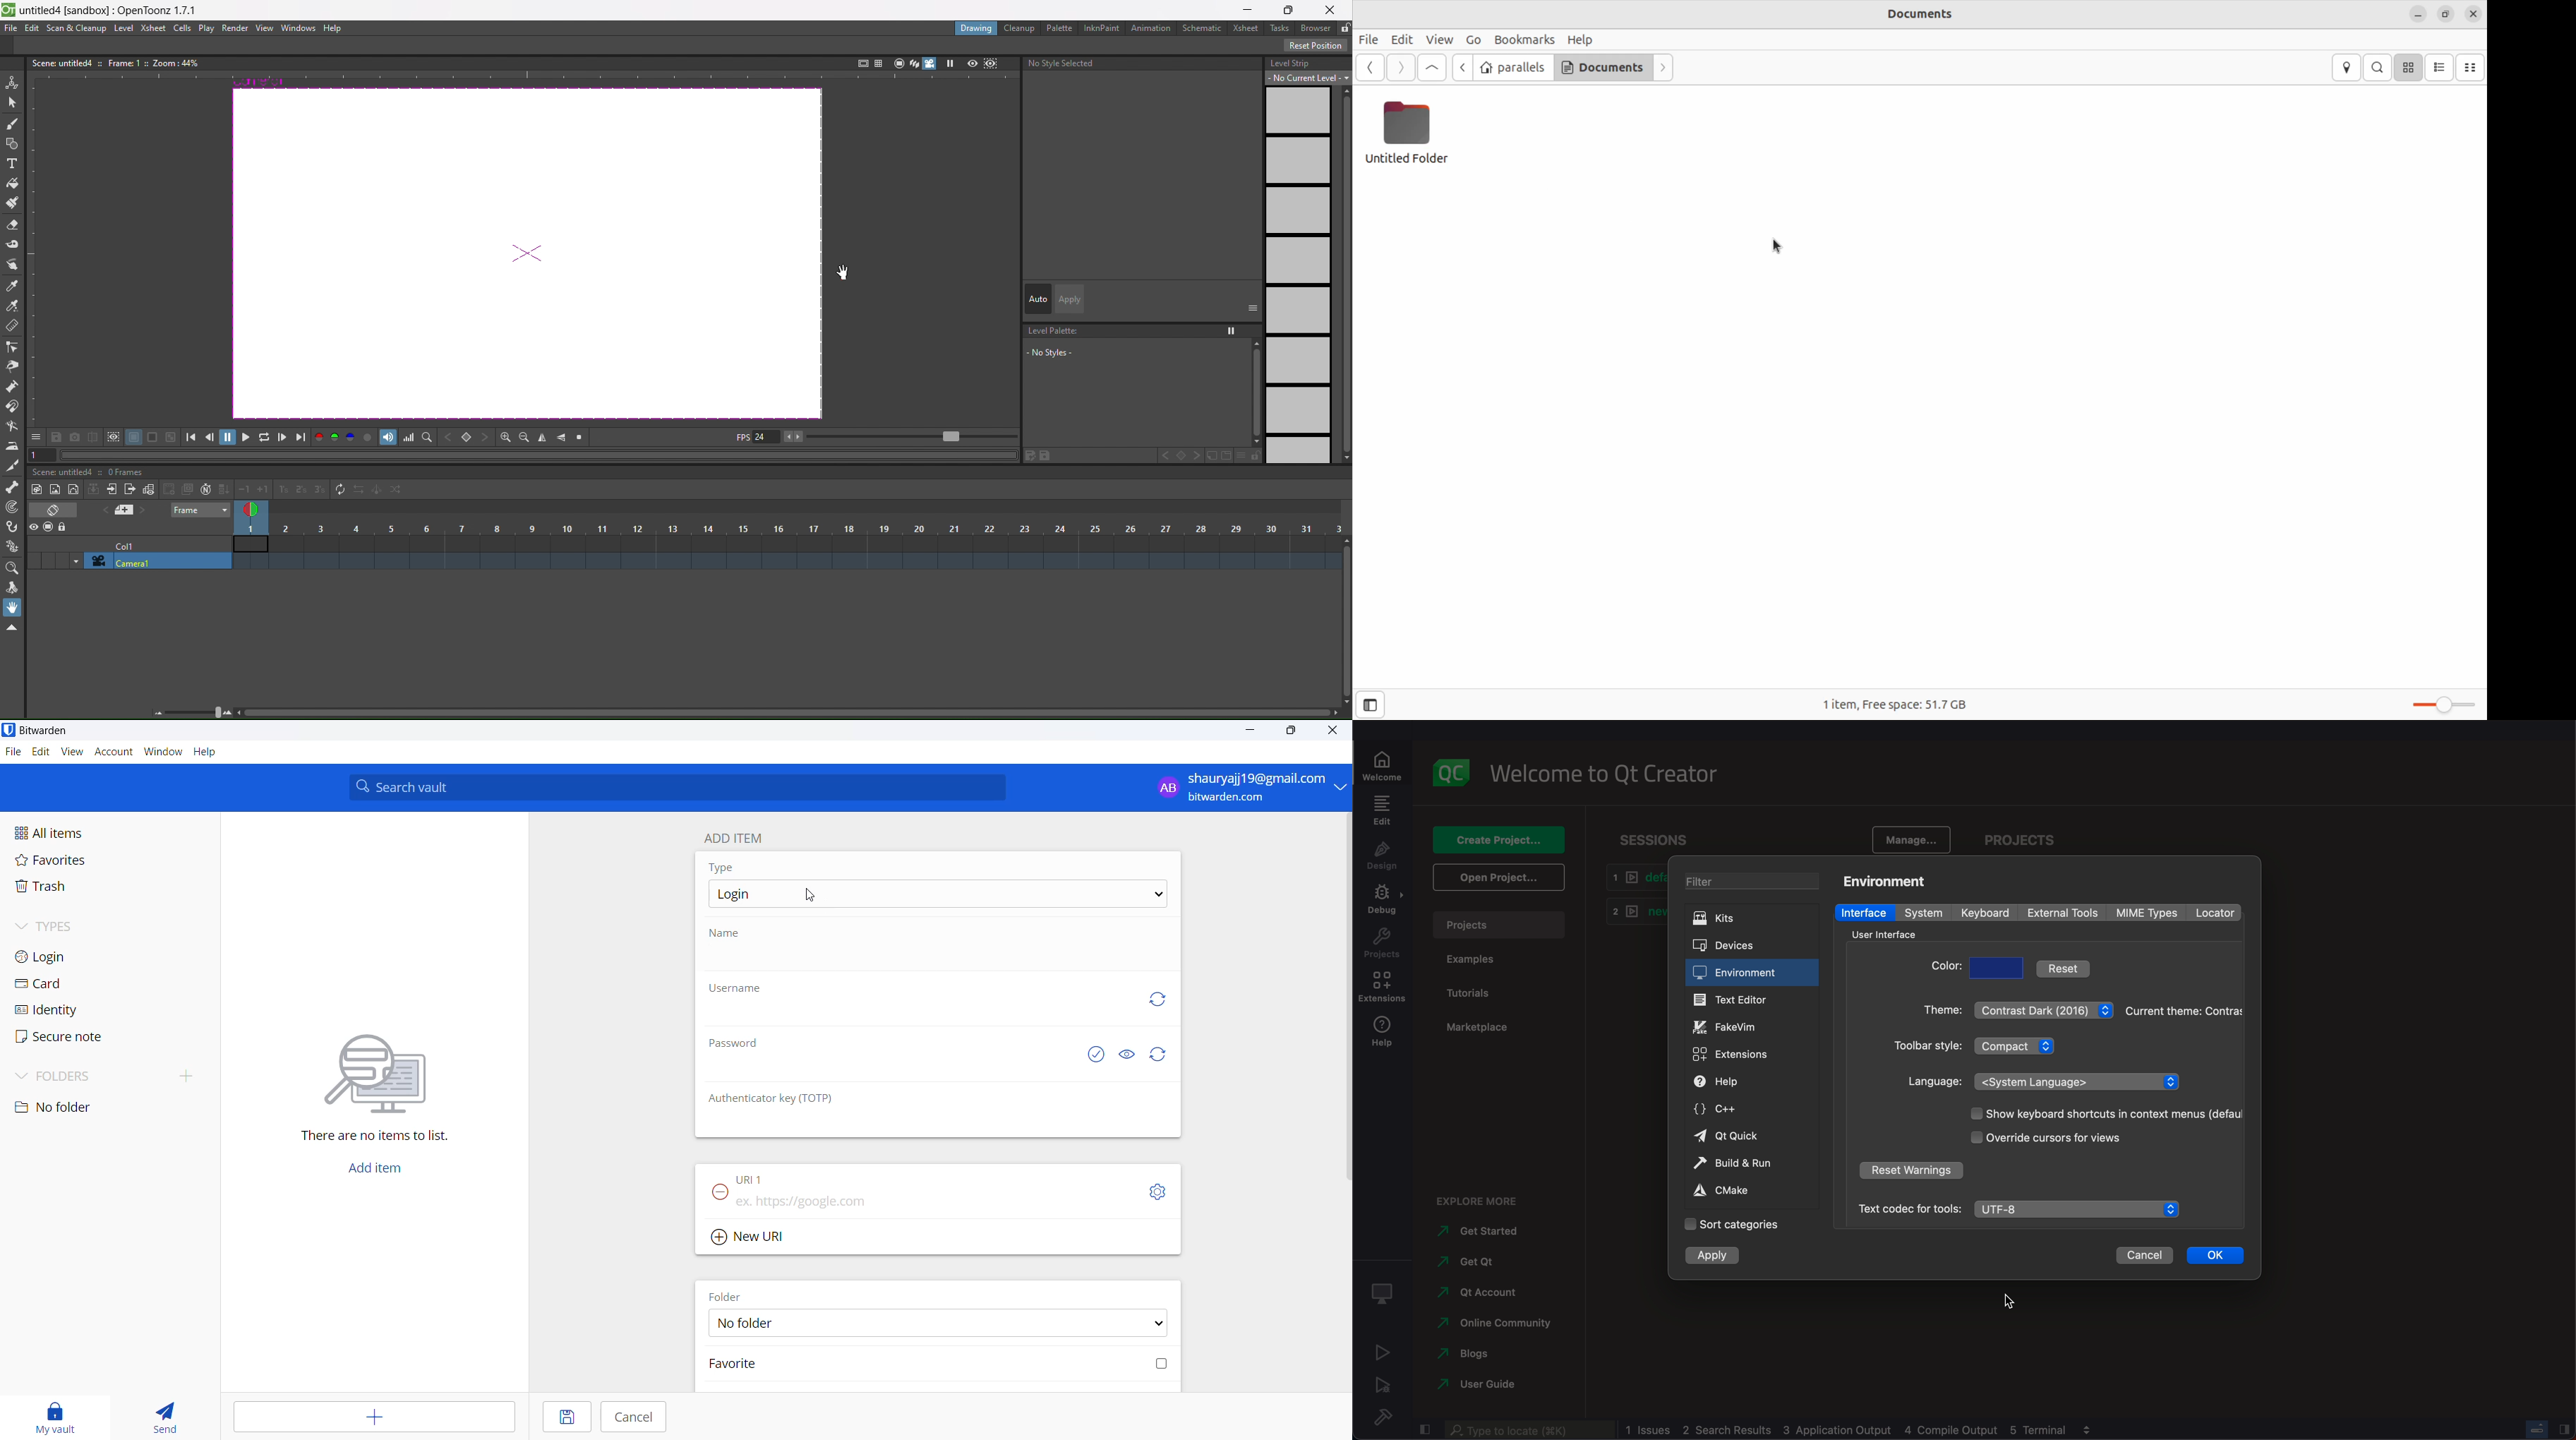 This screenshot has width=2576, height=1456. Describe the element at coordinates (1881, 935) in the screenshot. I see `` at that location.